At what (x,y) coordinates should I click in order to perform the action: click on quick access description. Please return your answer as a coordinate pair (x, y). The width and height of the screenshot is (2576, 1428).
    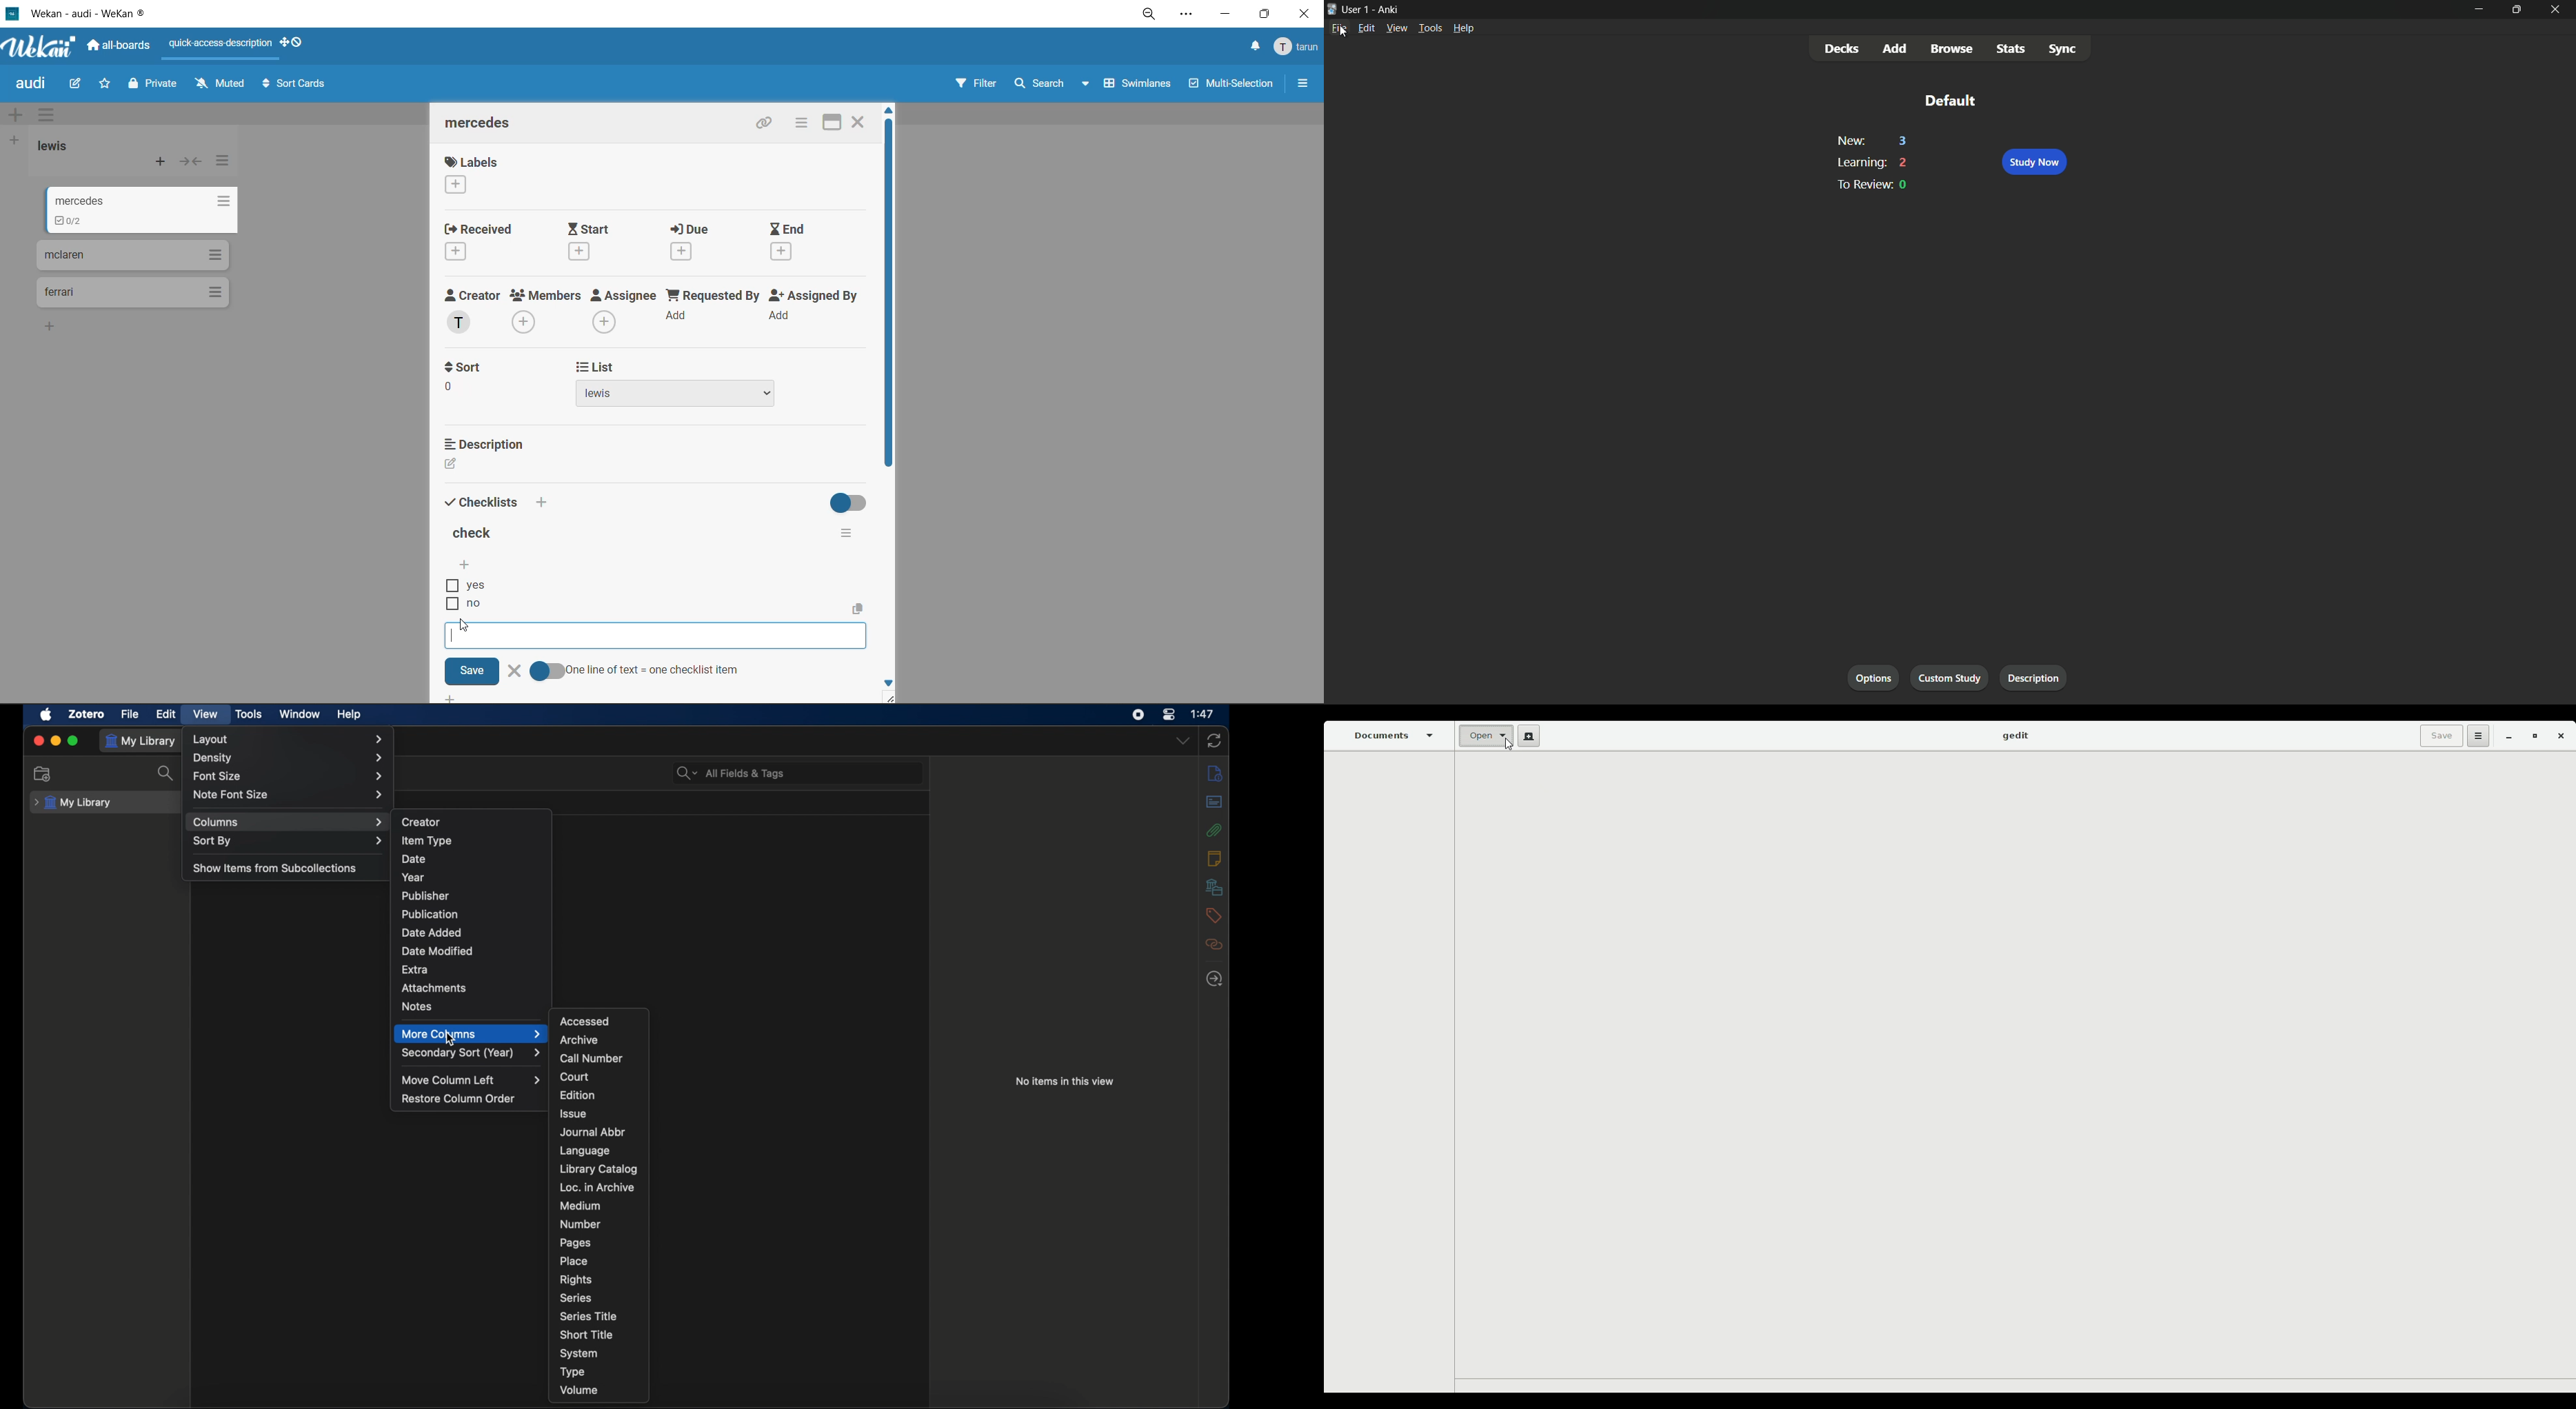
    Looking at the image, I should click on (222, 48).